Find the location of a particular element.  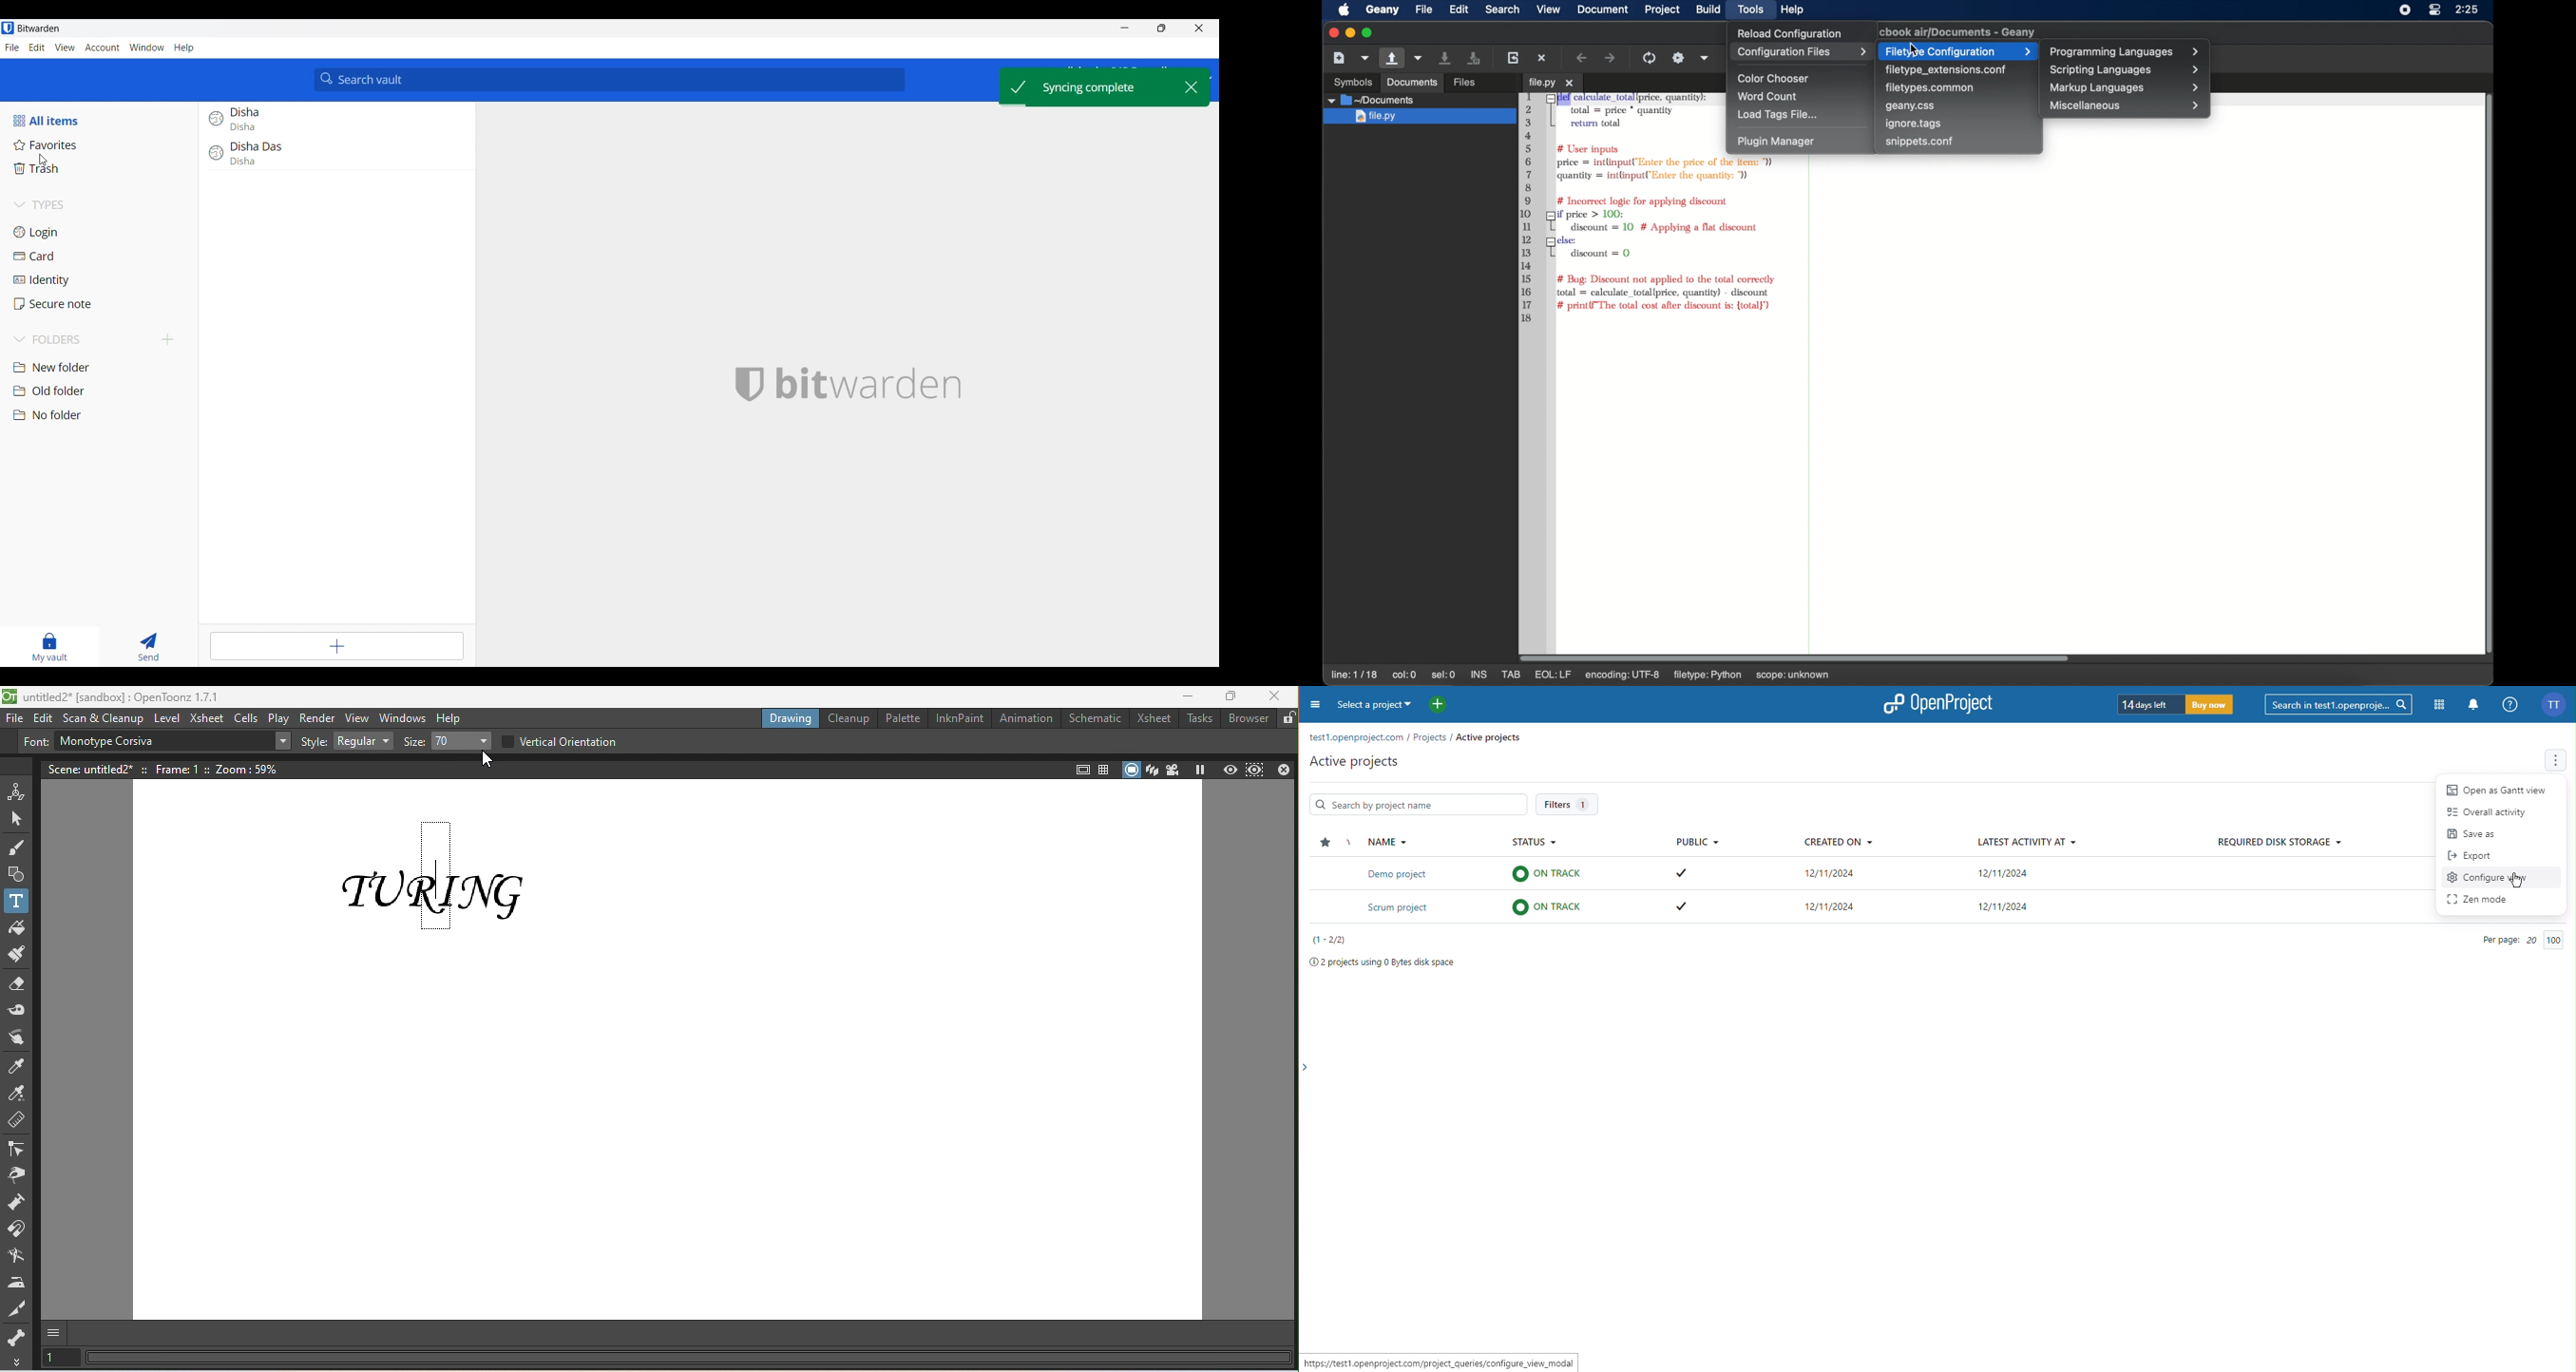

Zen Mode is located at coordinates (2482, 901).